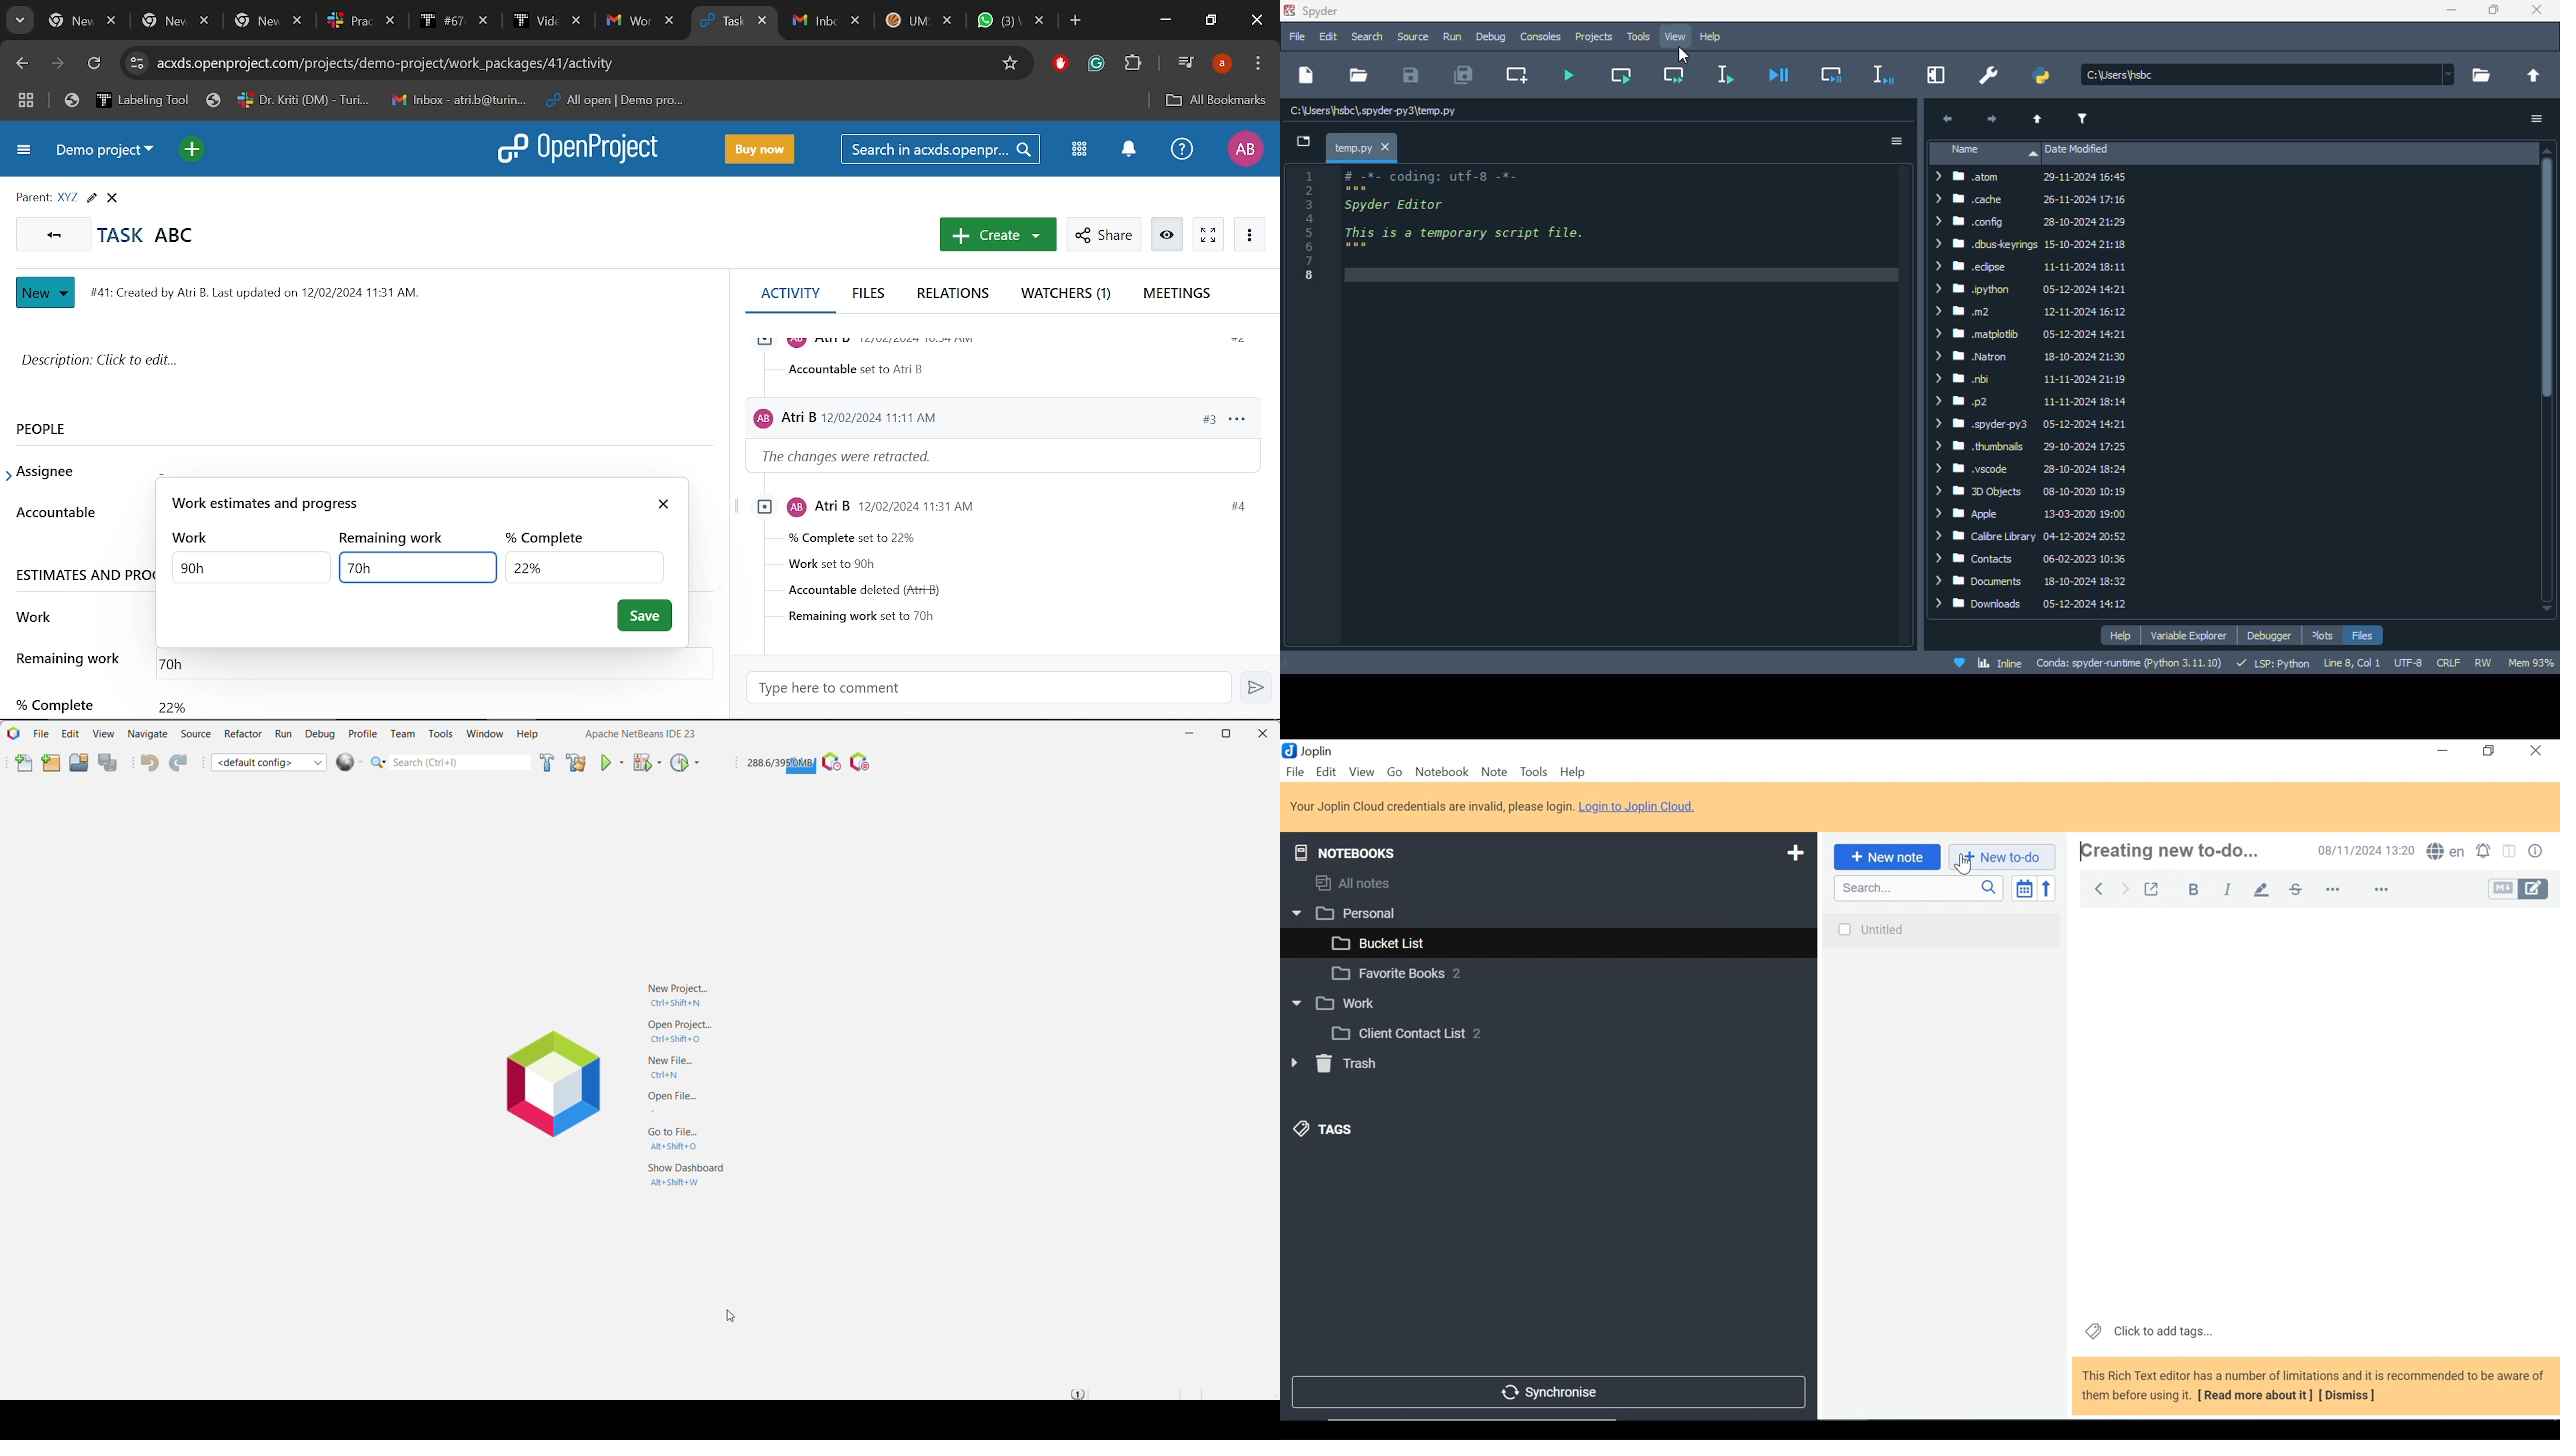 This screenshot has height=1456, width=2576. Describe the element at coordinates (1352, 146) in the screenshot. I see `temporary file` at that location.